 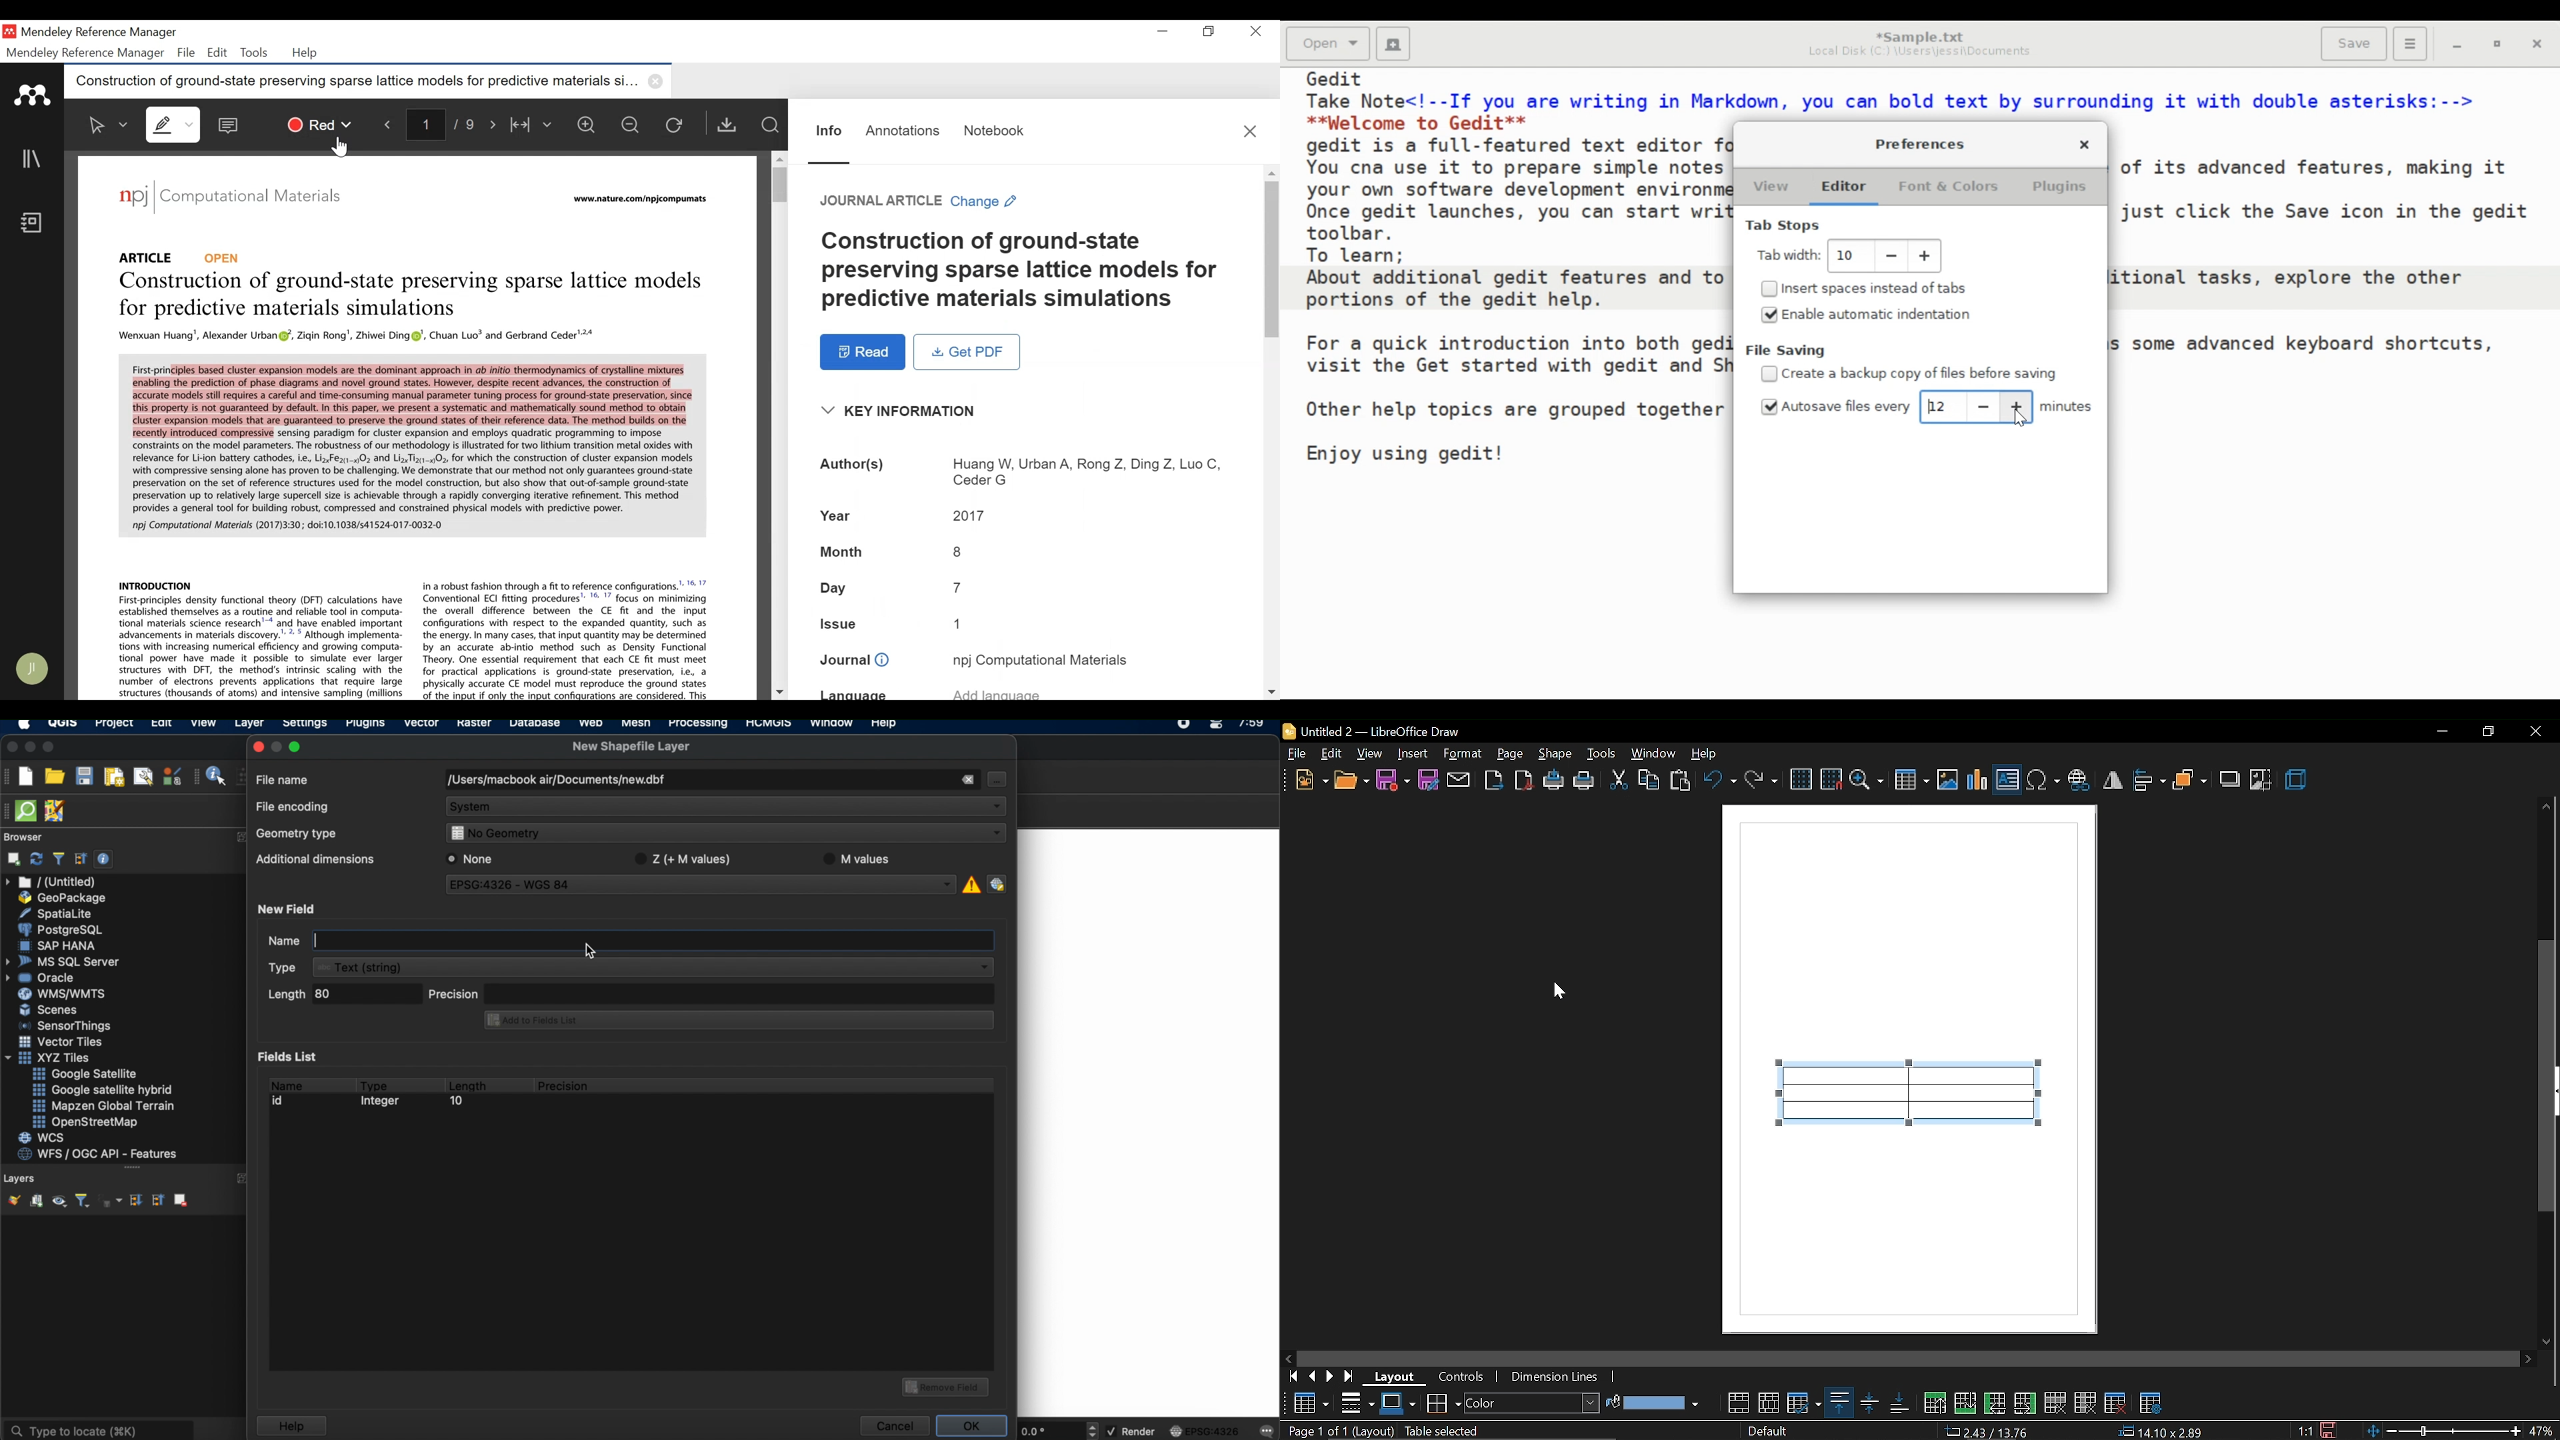 What do you see at coordinates (967, 780) in the screenshot?
I see `remove` at bounding box center [967, 780].